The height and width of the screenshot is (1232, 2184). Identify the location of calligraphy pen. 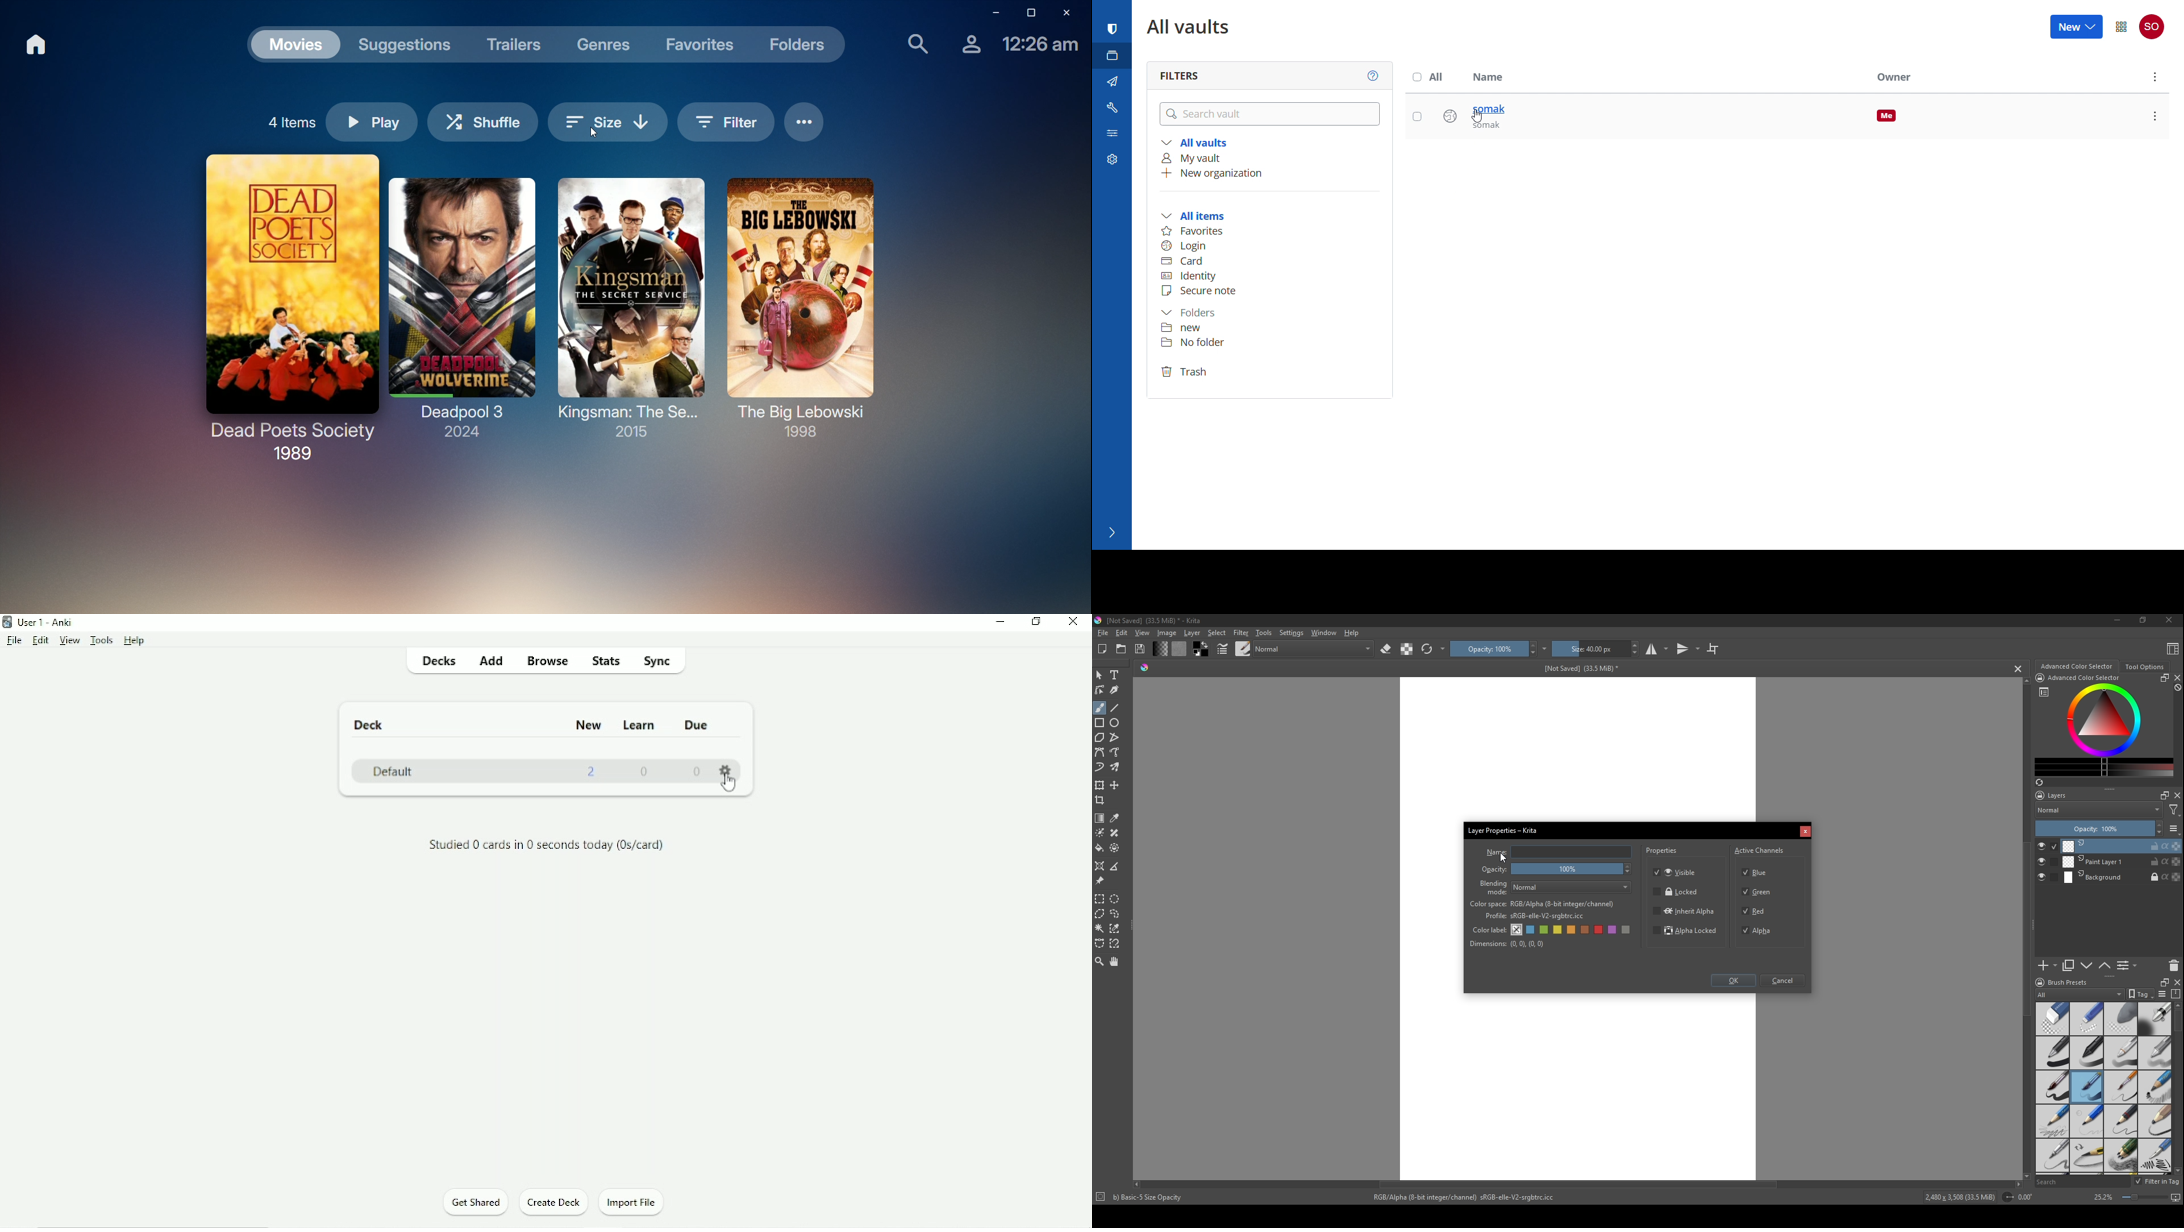
(2155, 1157).